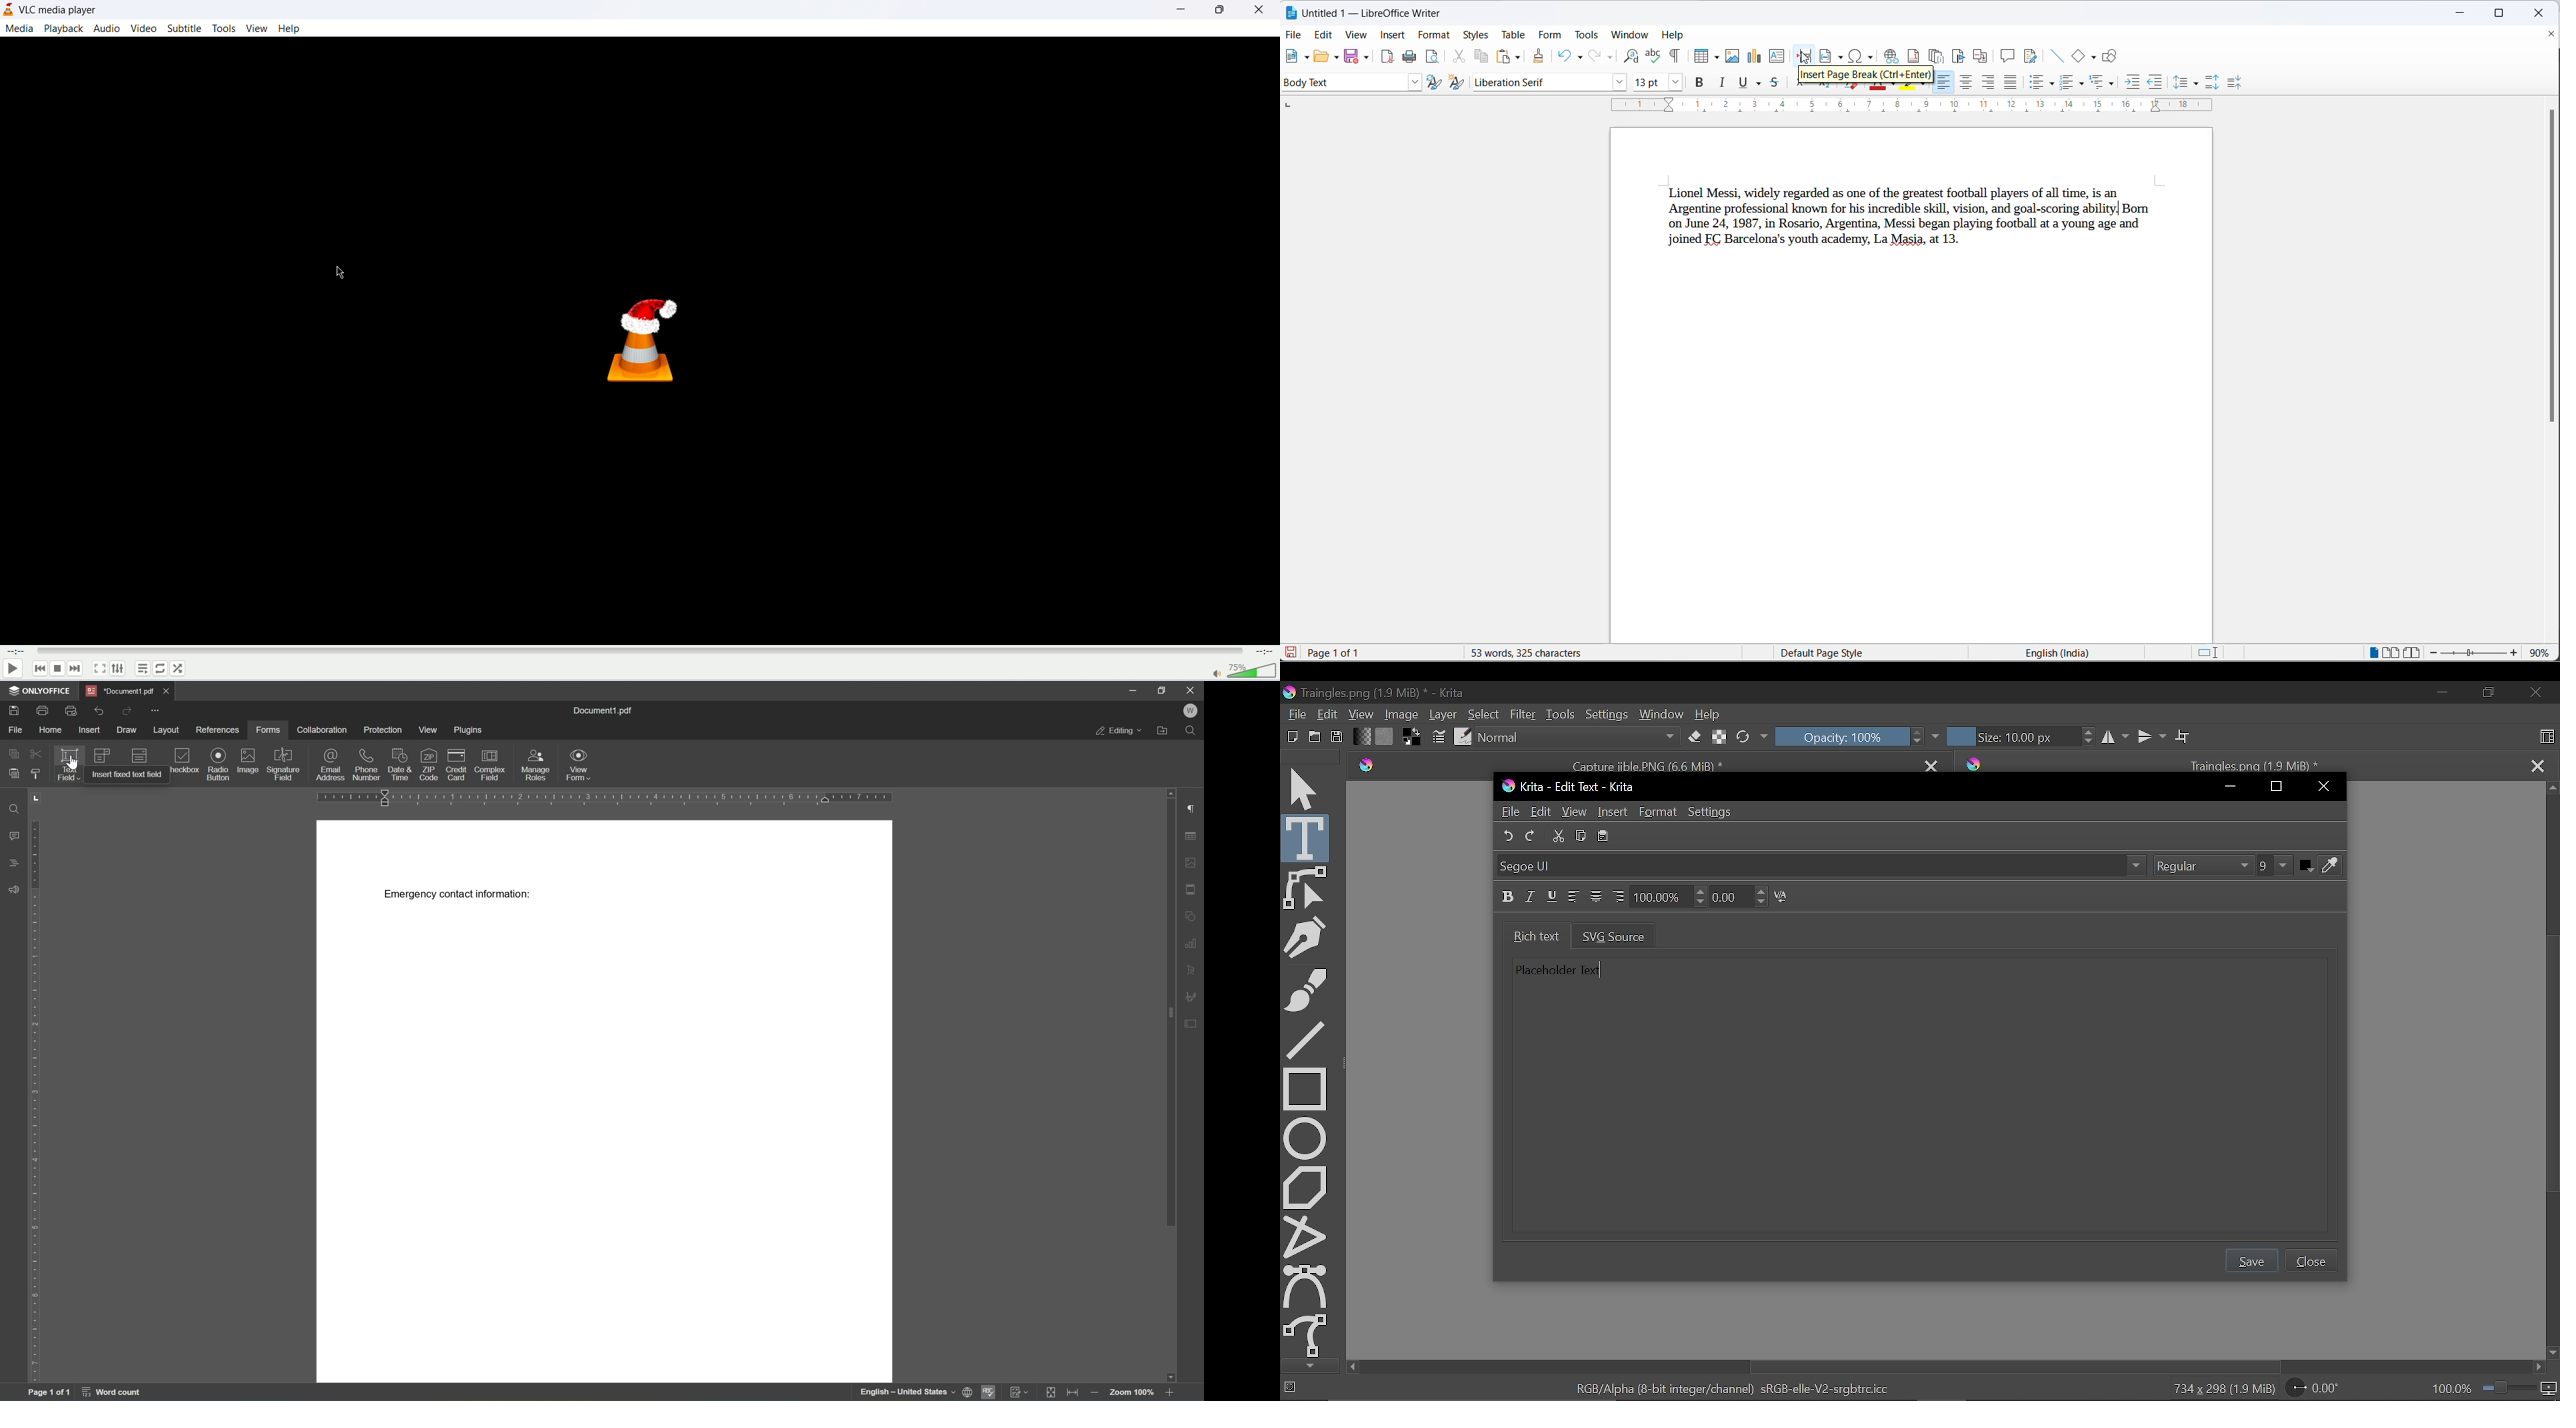 The width and height of the screenshot is (2576, 1428). Describe the element at coordinates (1838, 737) in the screenshot. I see `Opacity: 100%` at that location.